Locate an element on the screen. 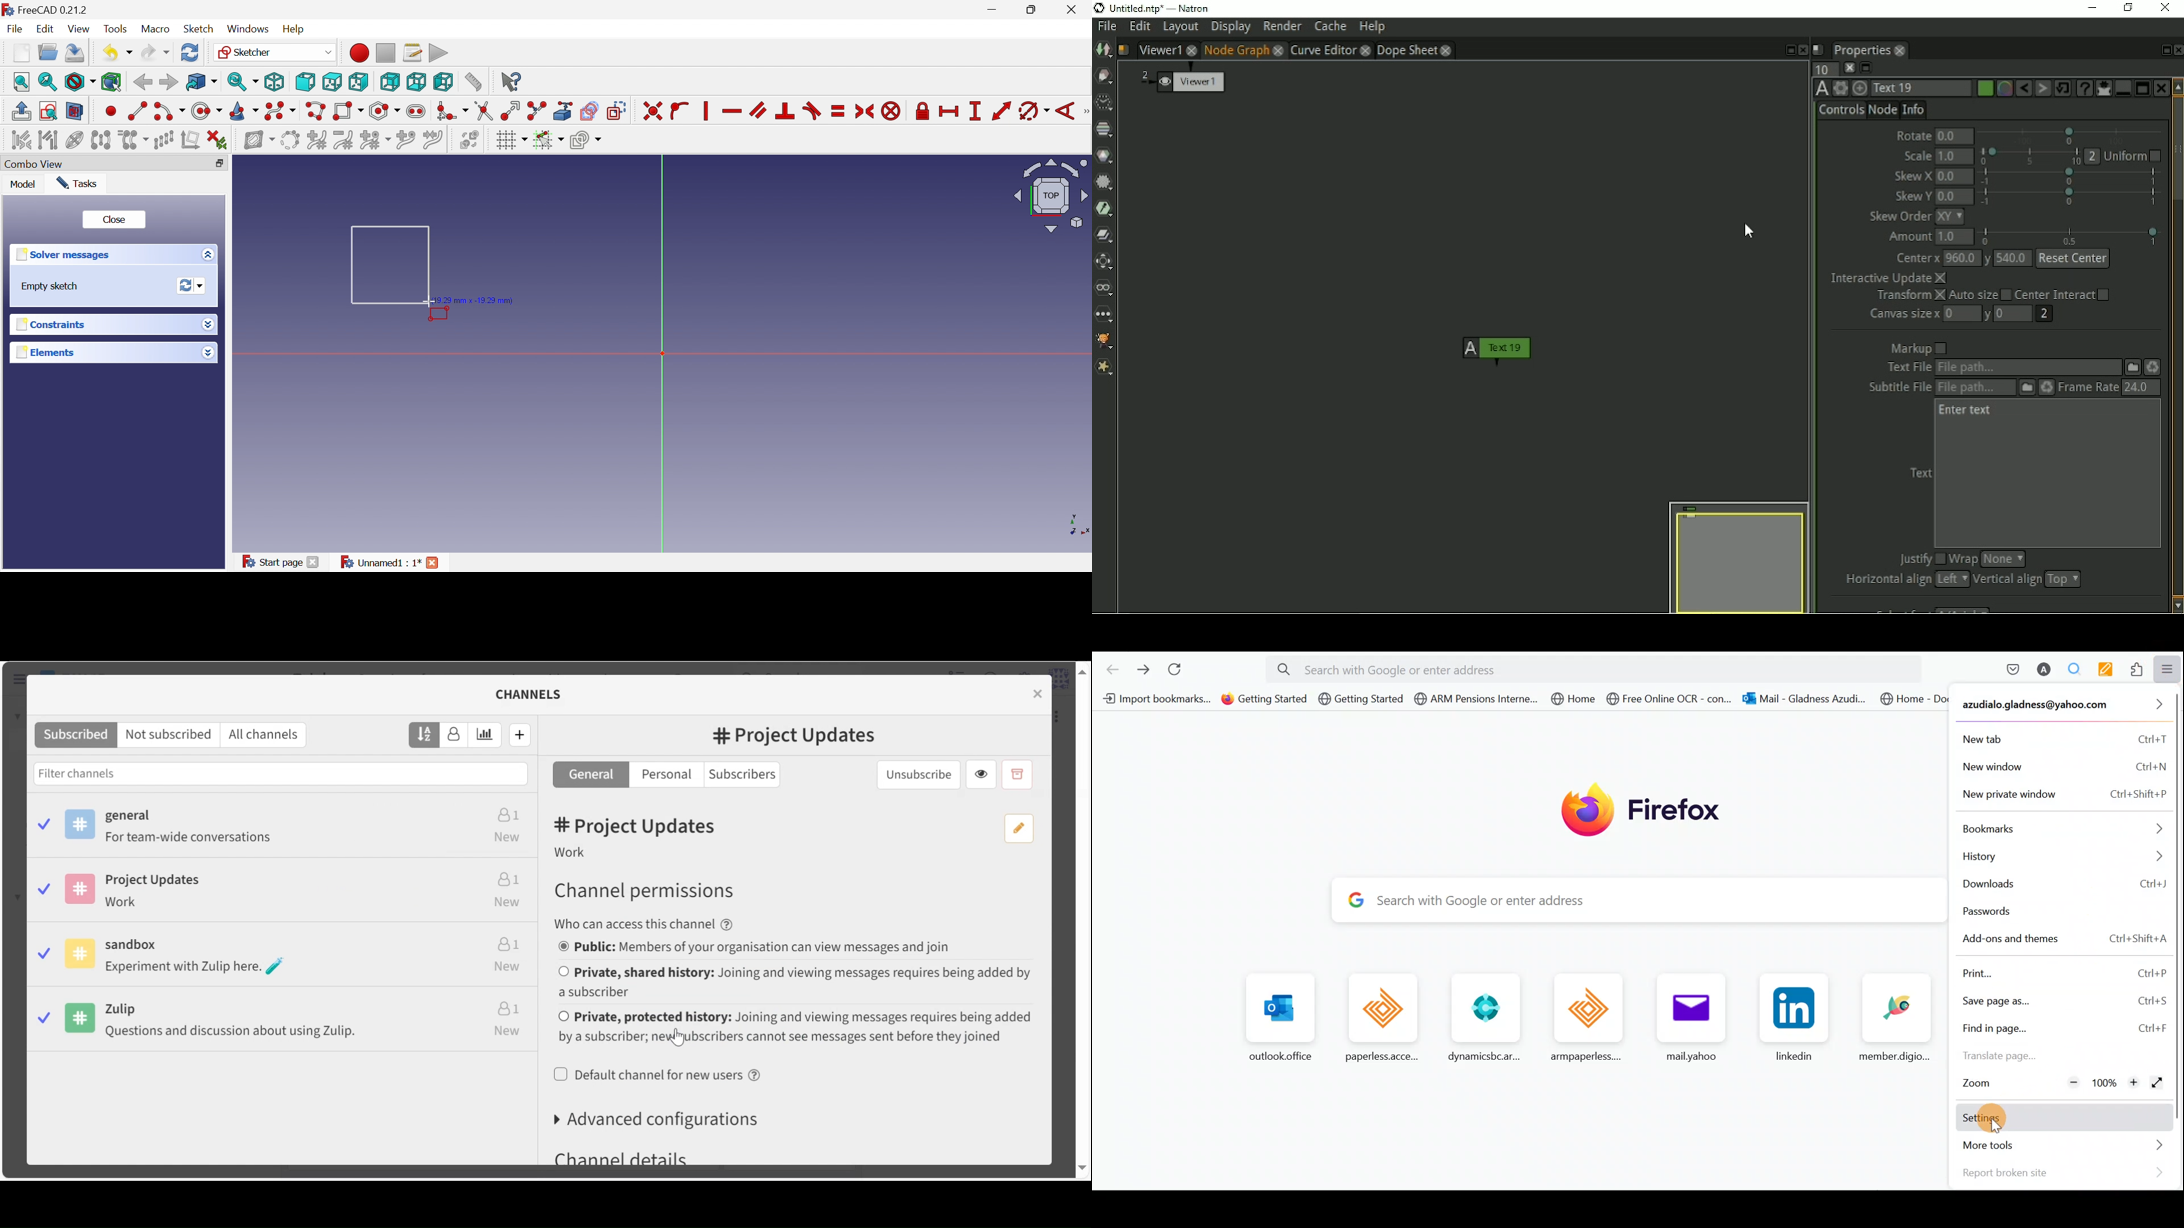 The image size is (2184, 1232). (un)select Default channel for users is located at coordinates (665, 1077).